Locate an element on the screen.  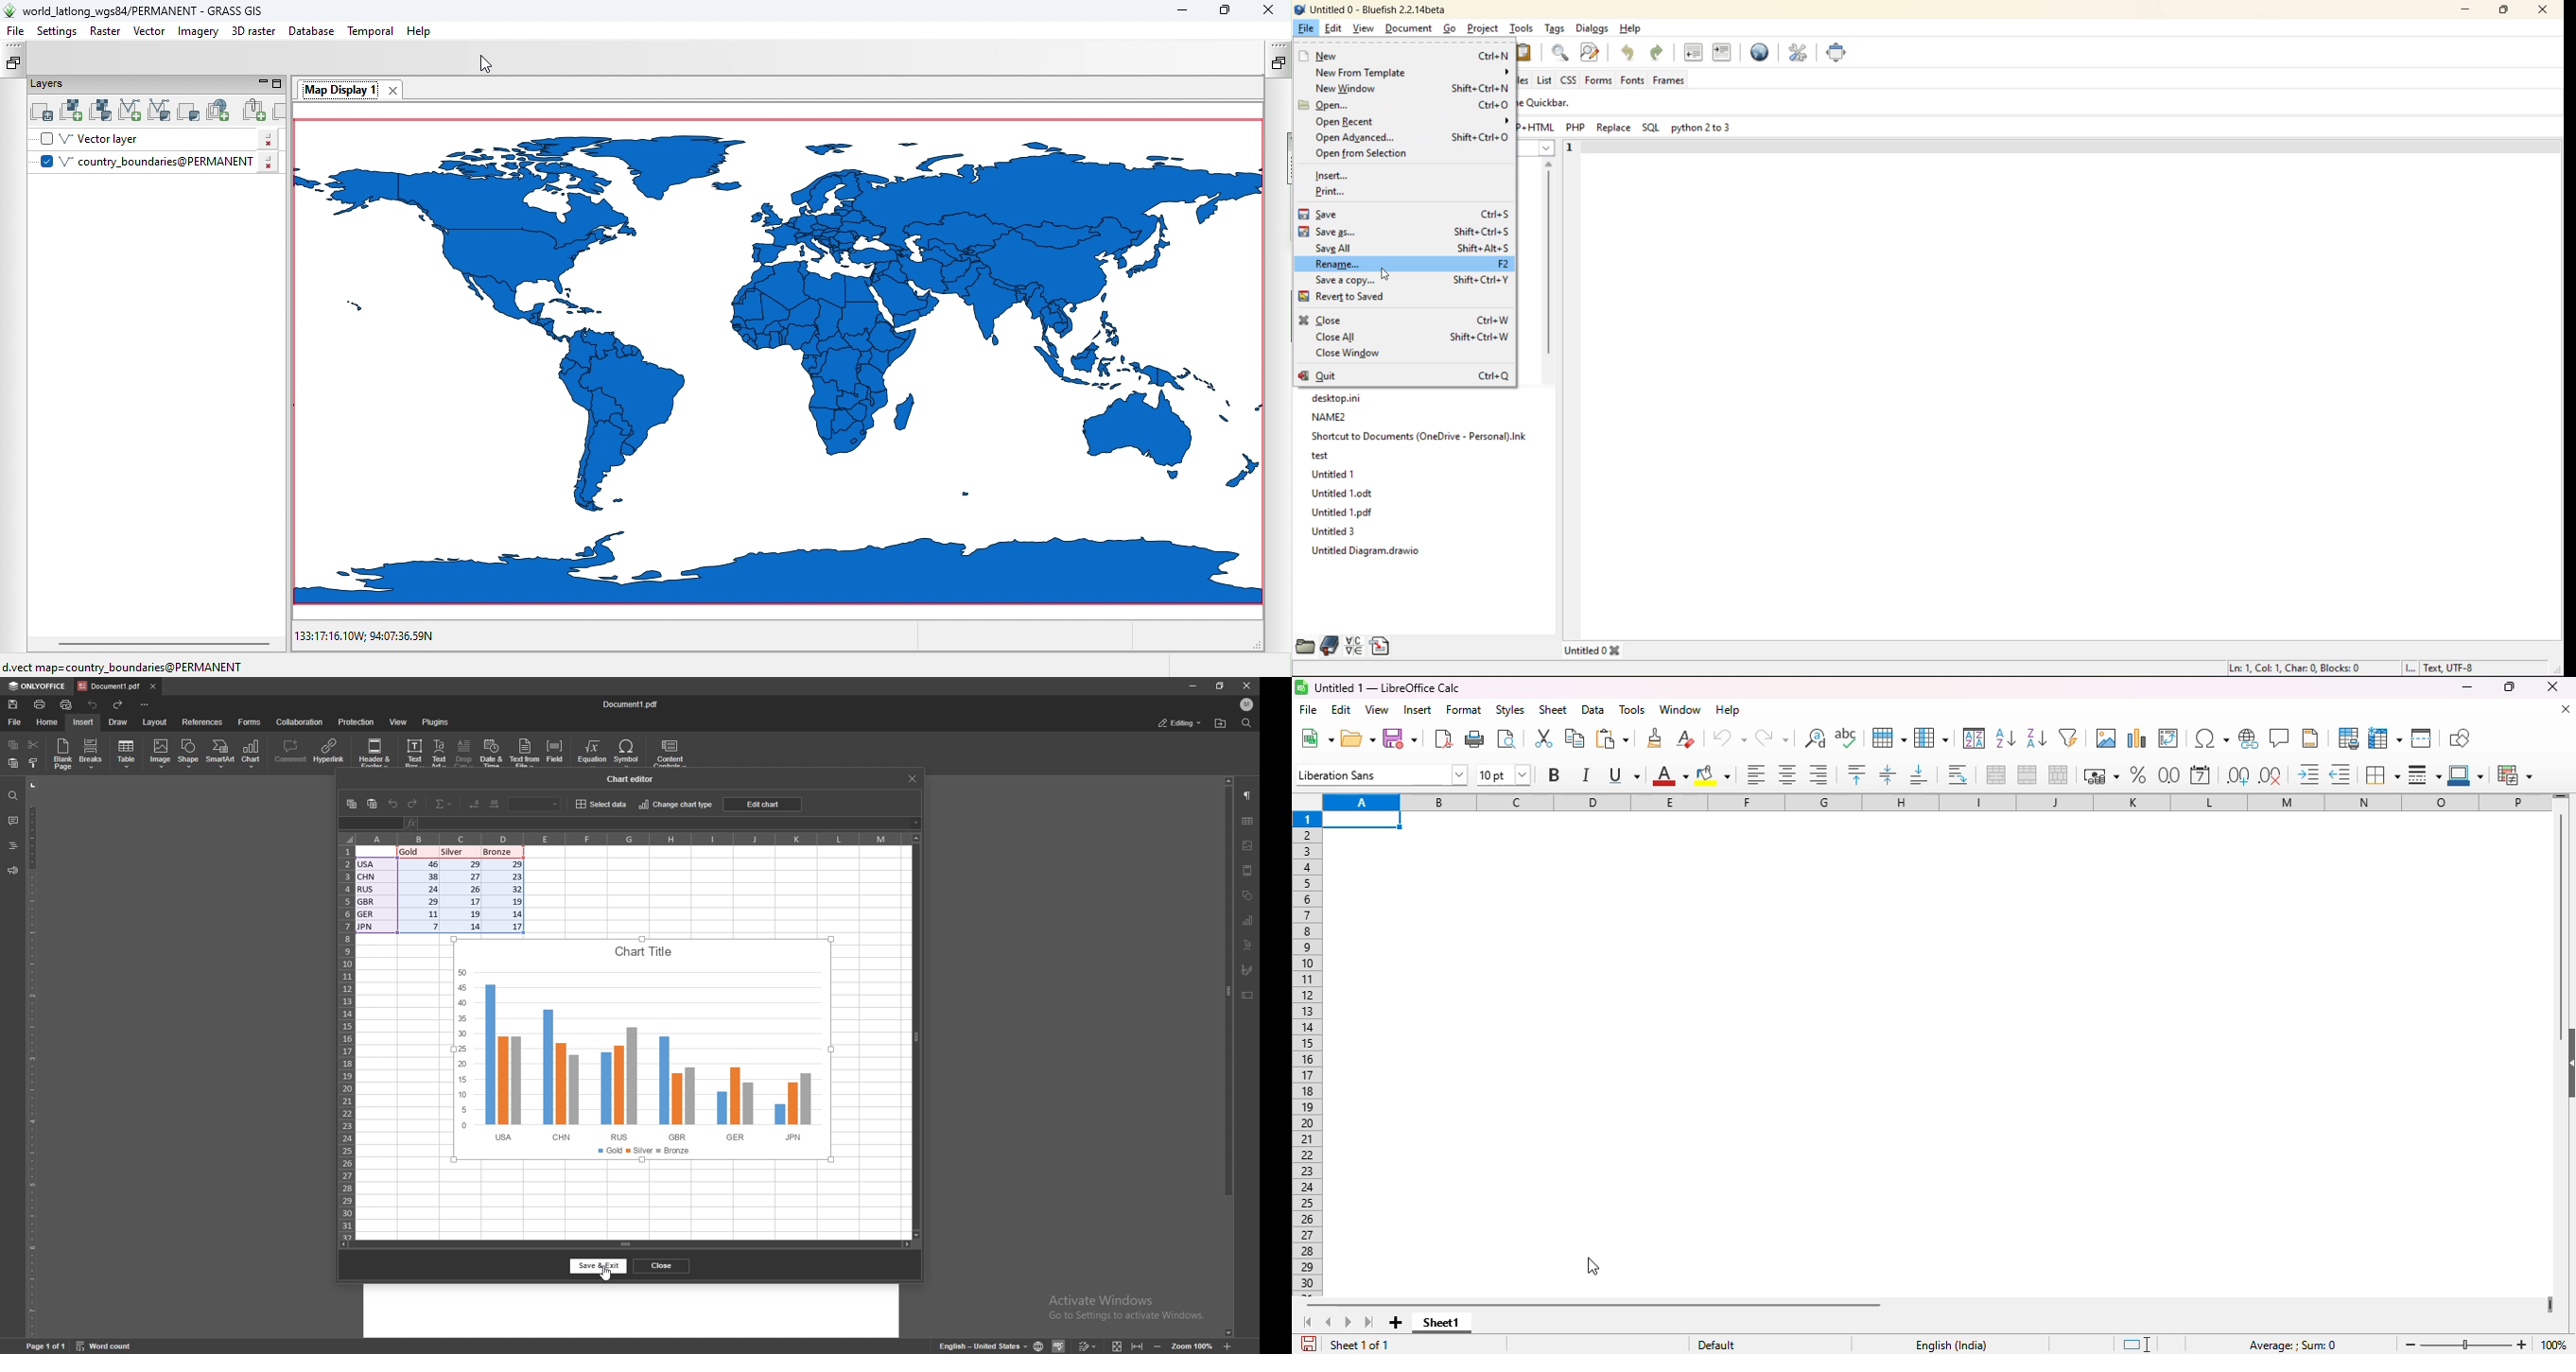
file is located at coordinates (1308, 31).